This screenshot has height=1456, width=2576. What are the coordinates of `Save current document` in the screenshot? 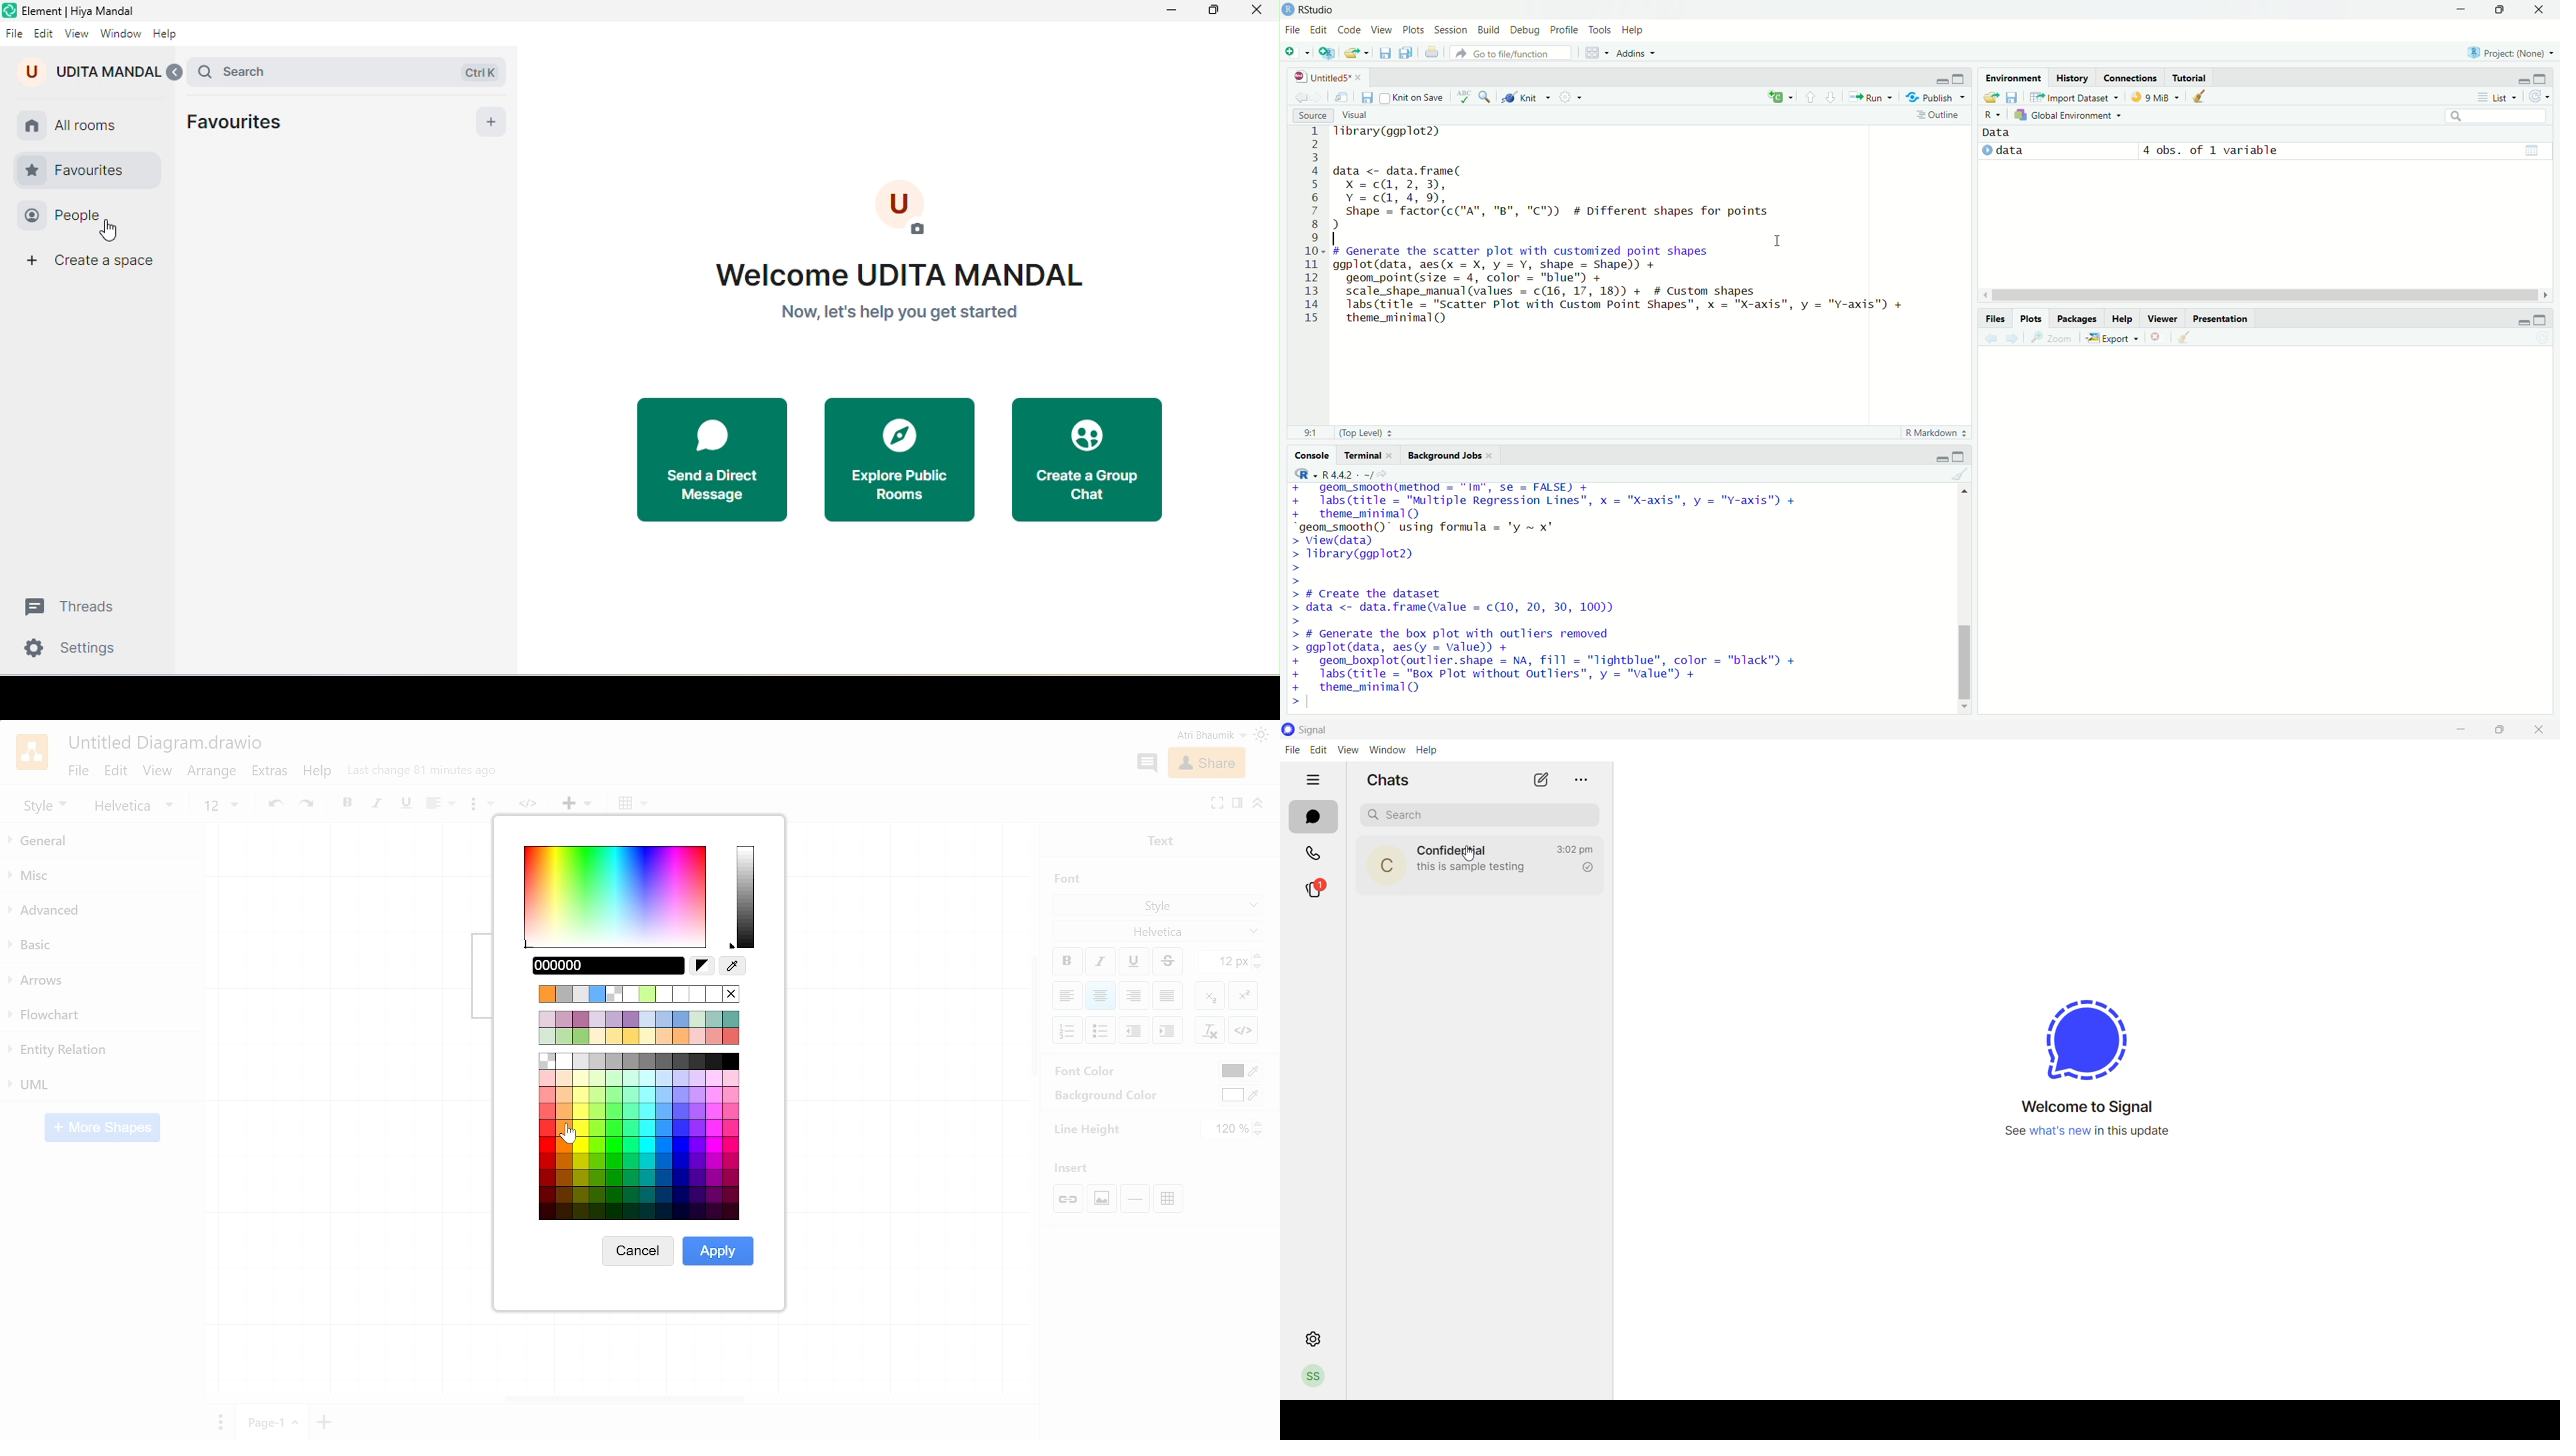 It's located at (1385, 53).